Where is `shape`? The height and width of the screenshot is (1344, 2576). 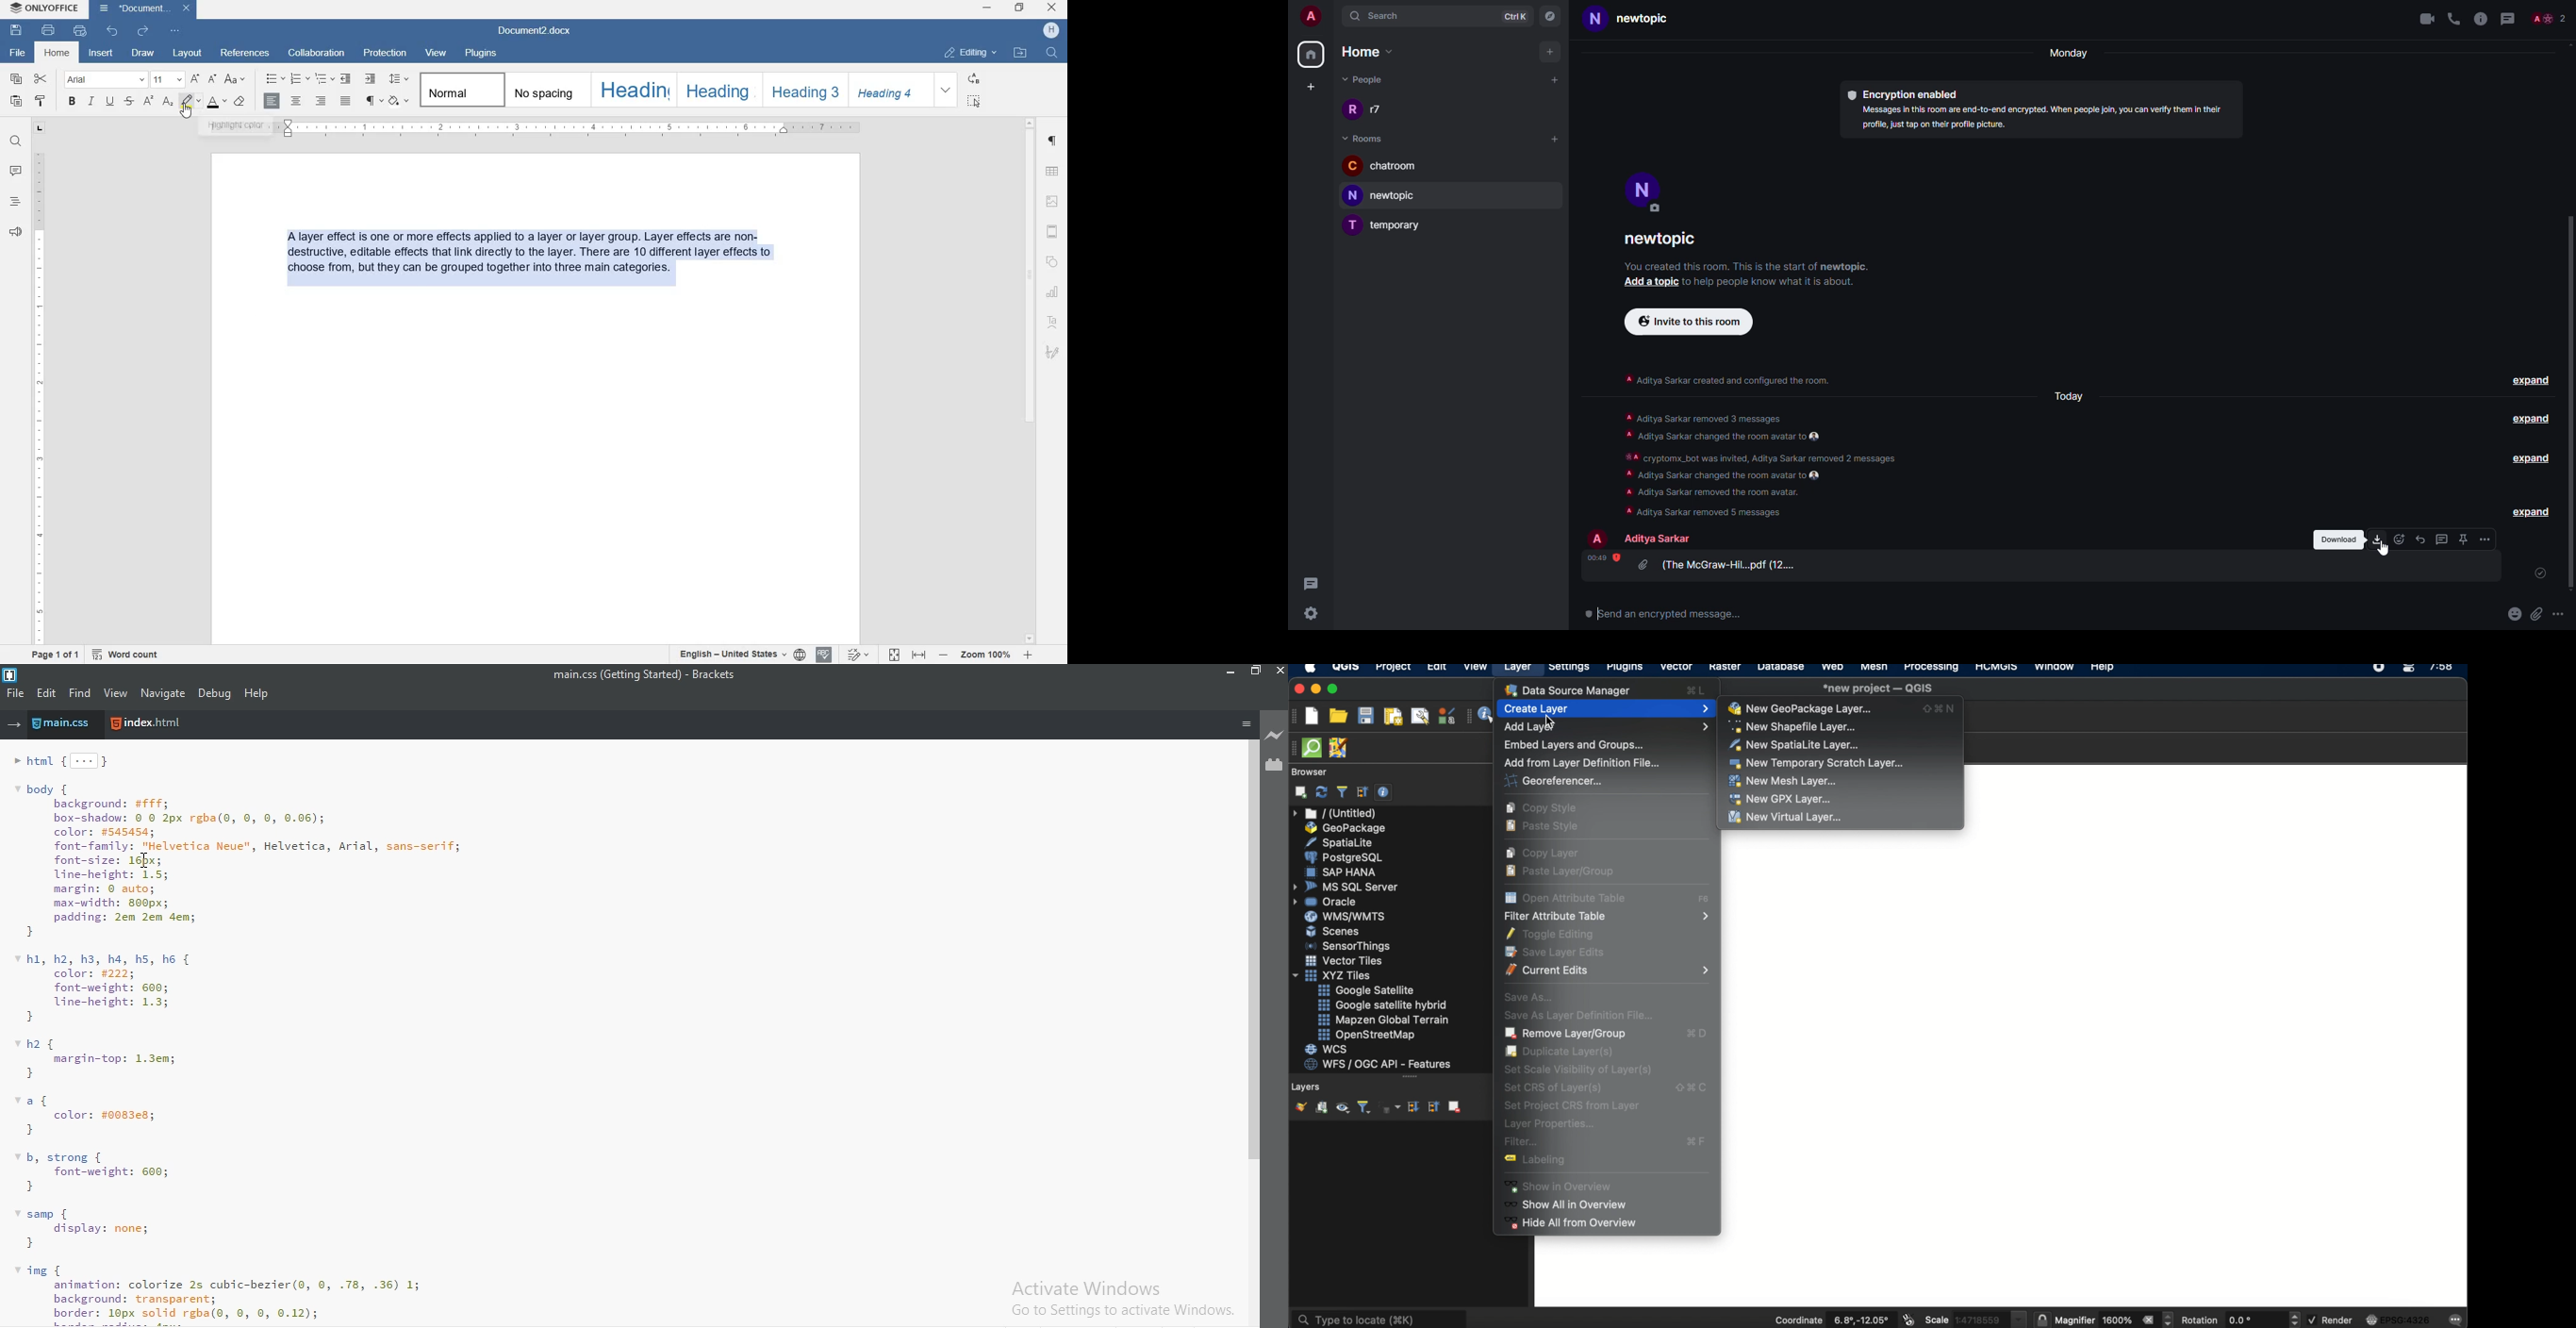
shape is located at coordinates (1054, 262).